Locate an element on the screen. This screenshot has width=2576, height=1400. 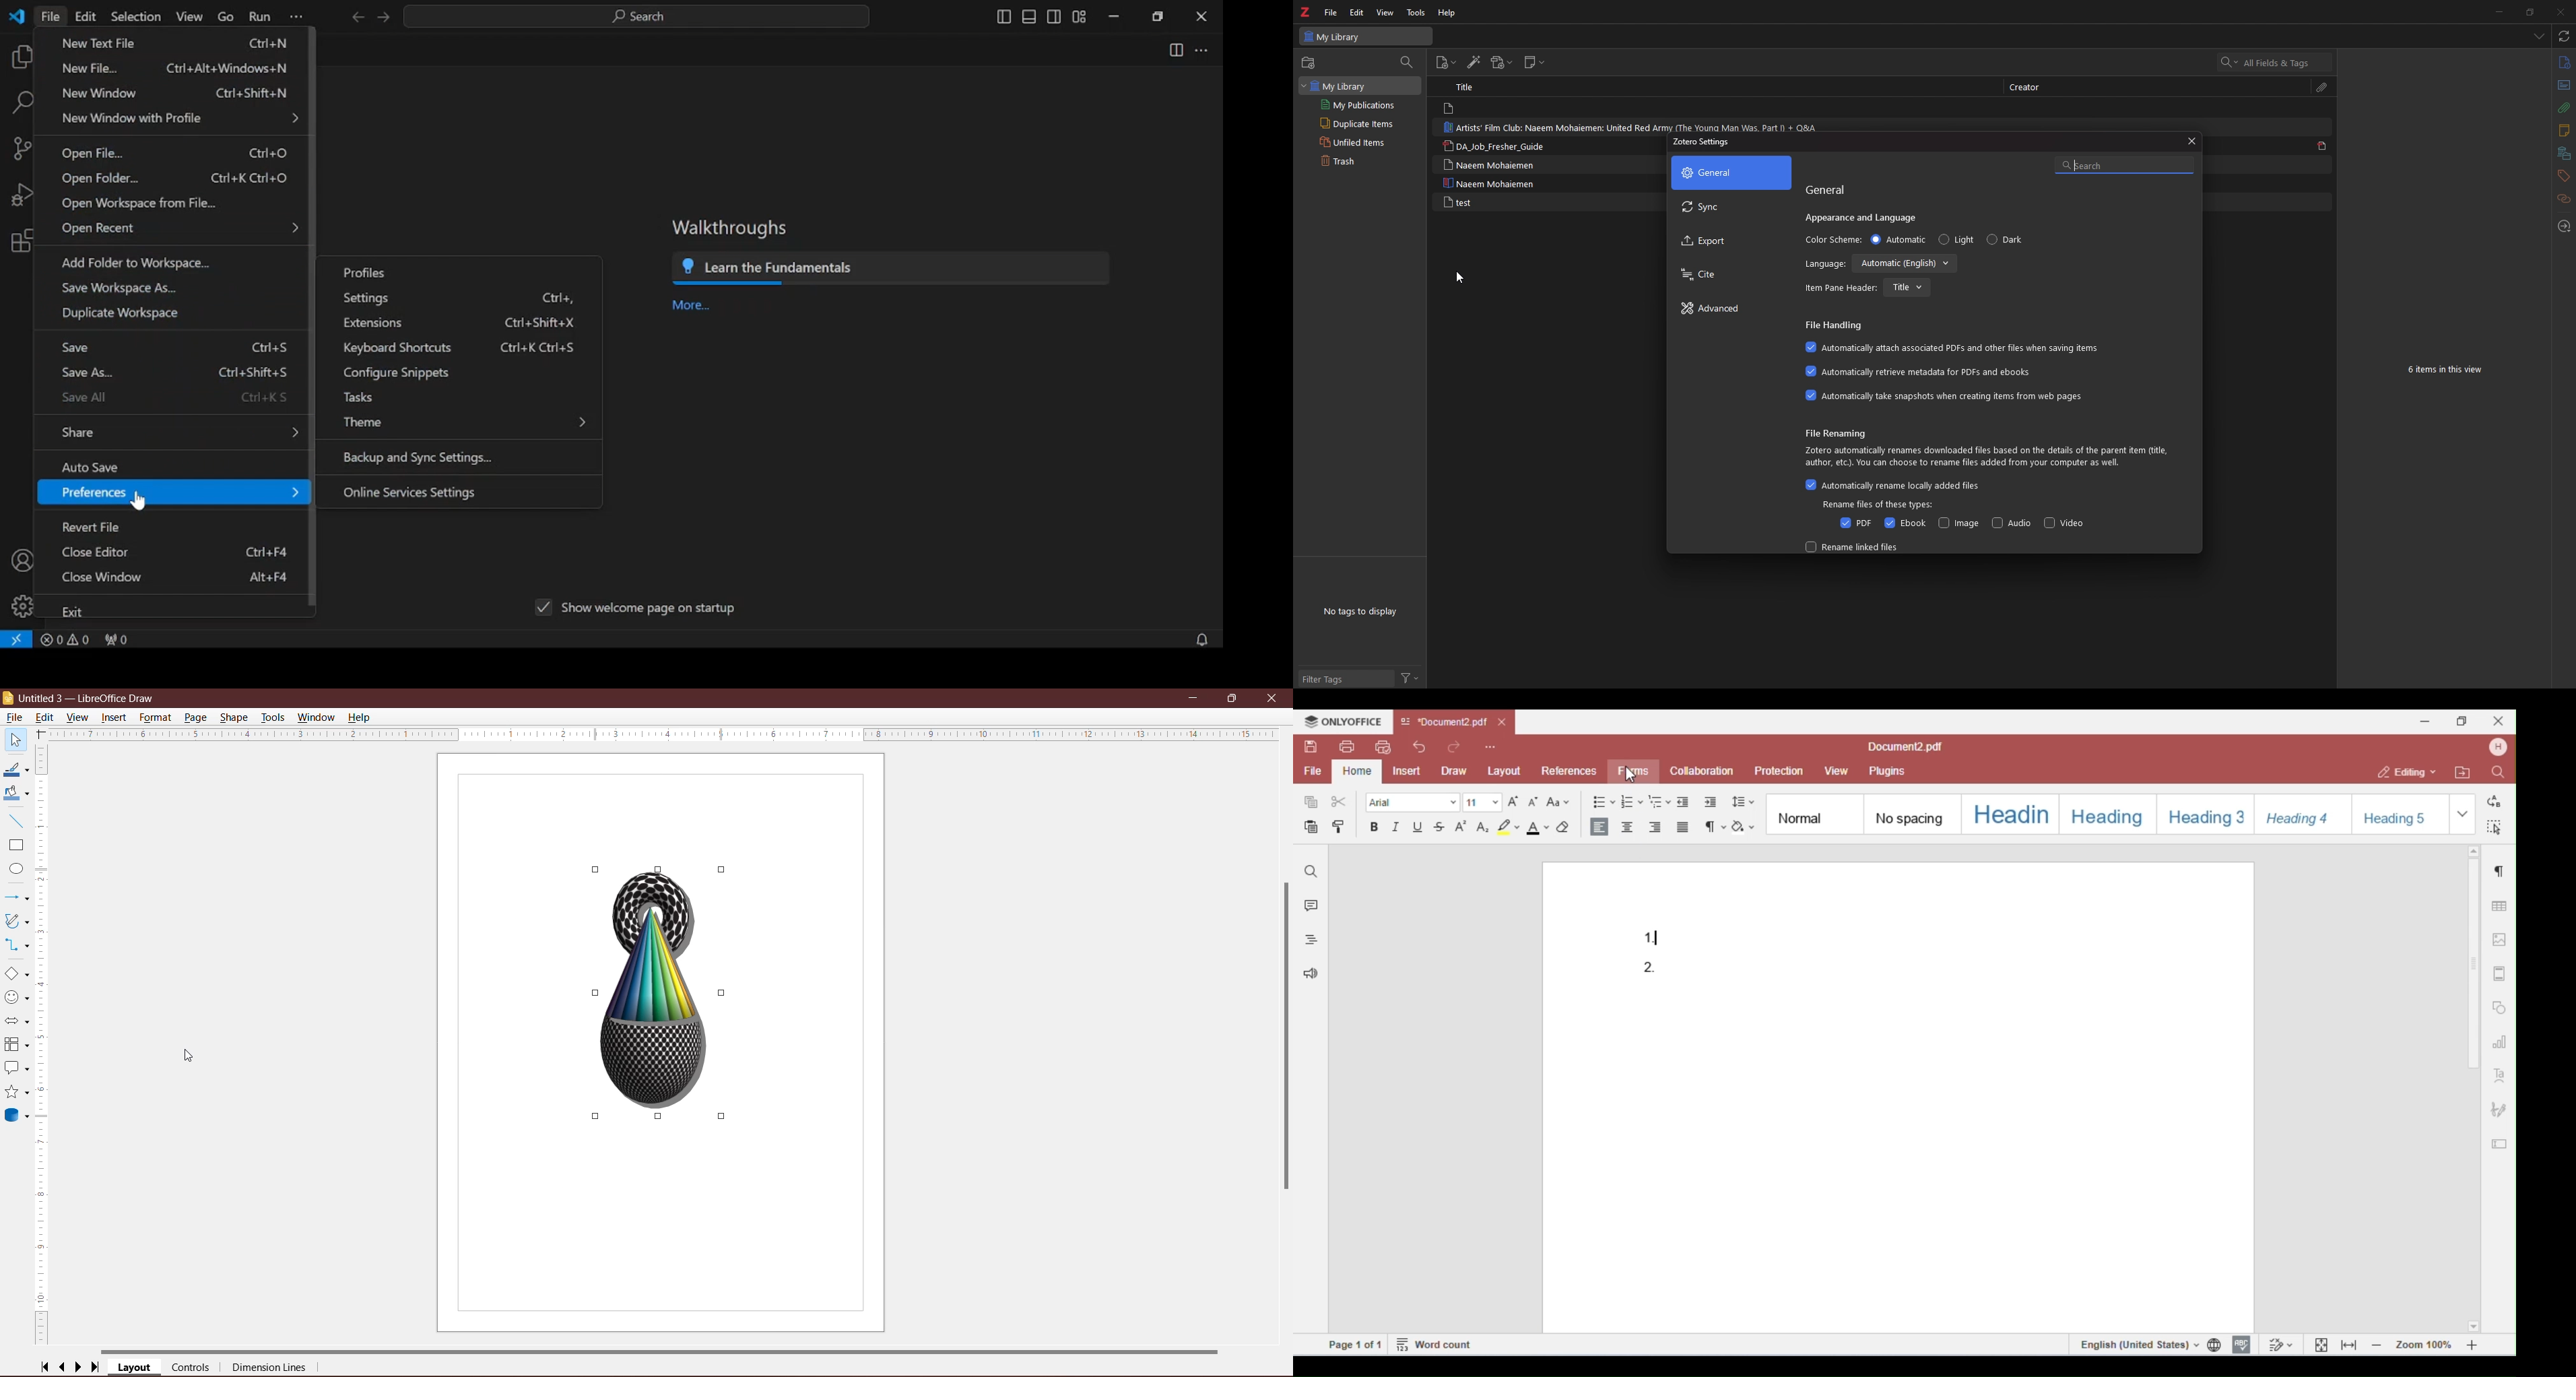
Layer is located at coordinates (135, 1368).